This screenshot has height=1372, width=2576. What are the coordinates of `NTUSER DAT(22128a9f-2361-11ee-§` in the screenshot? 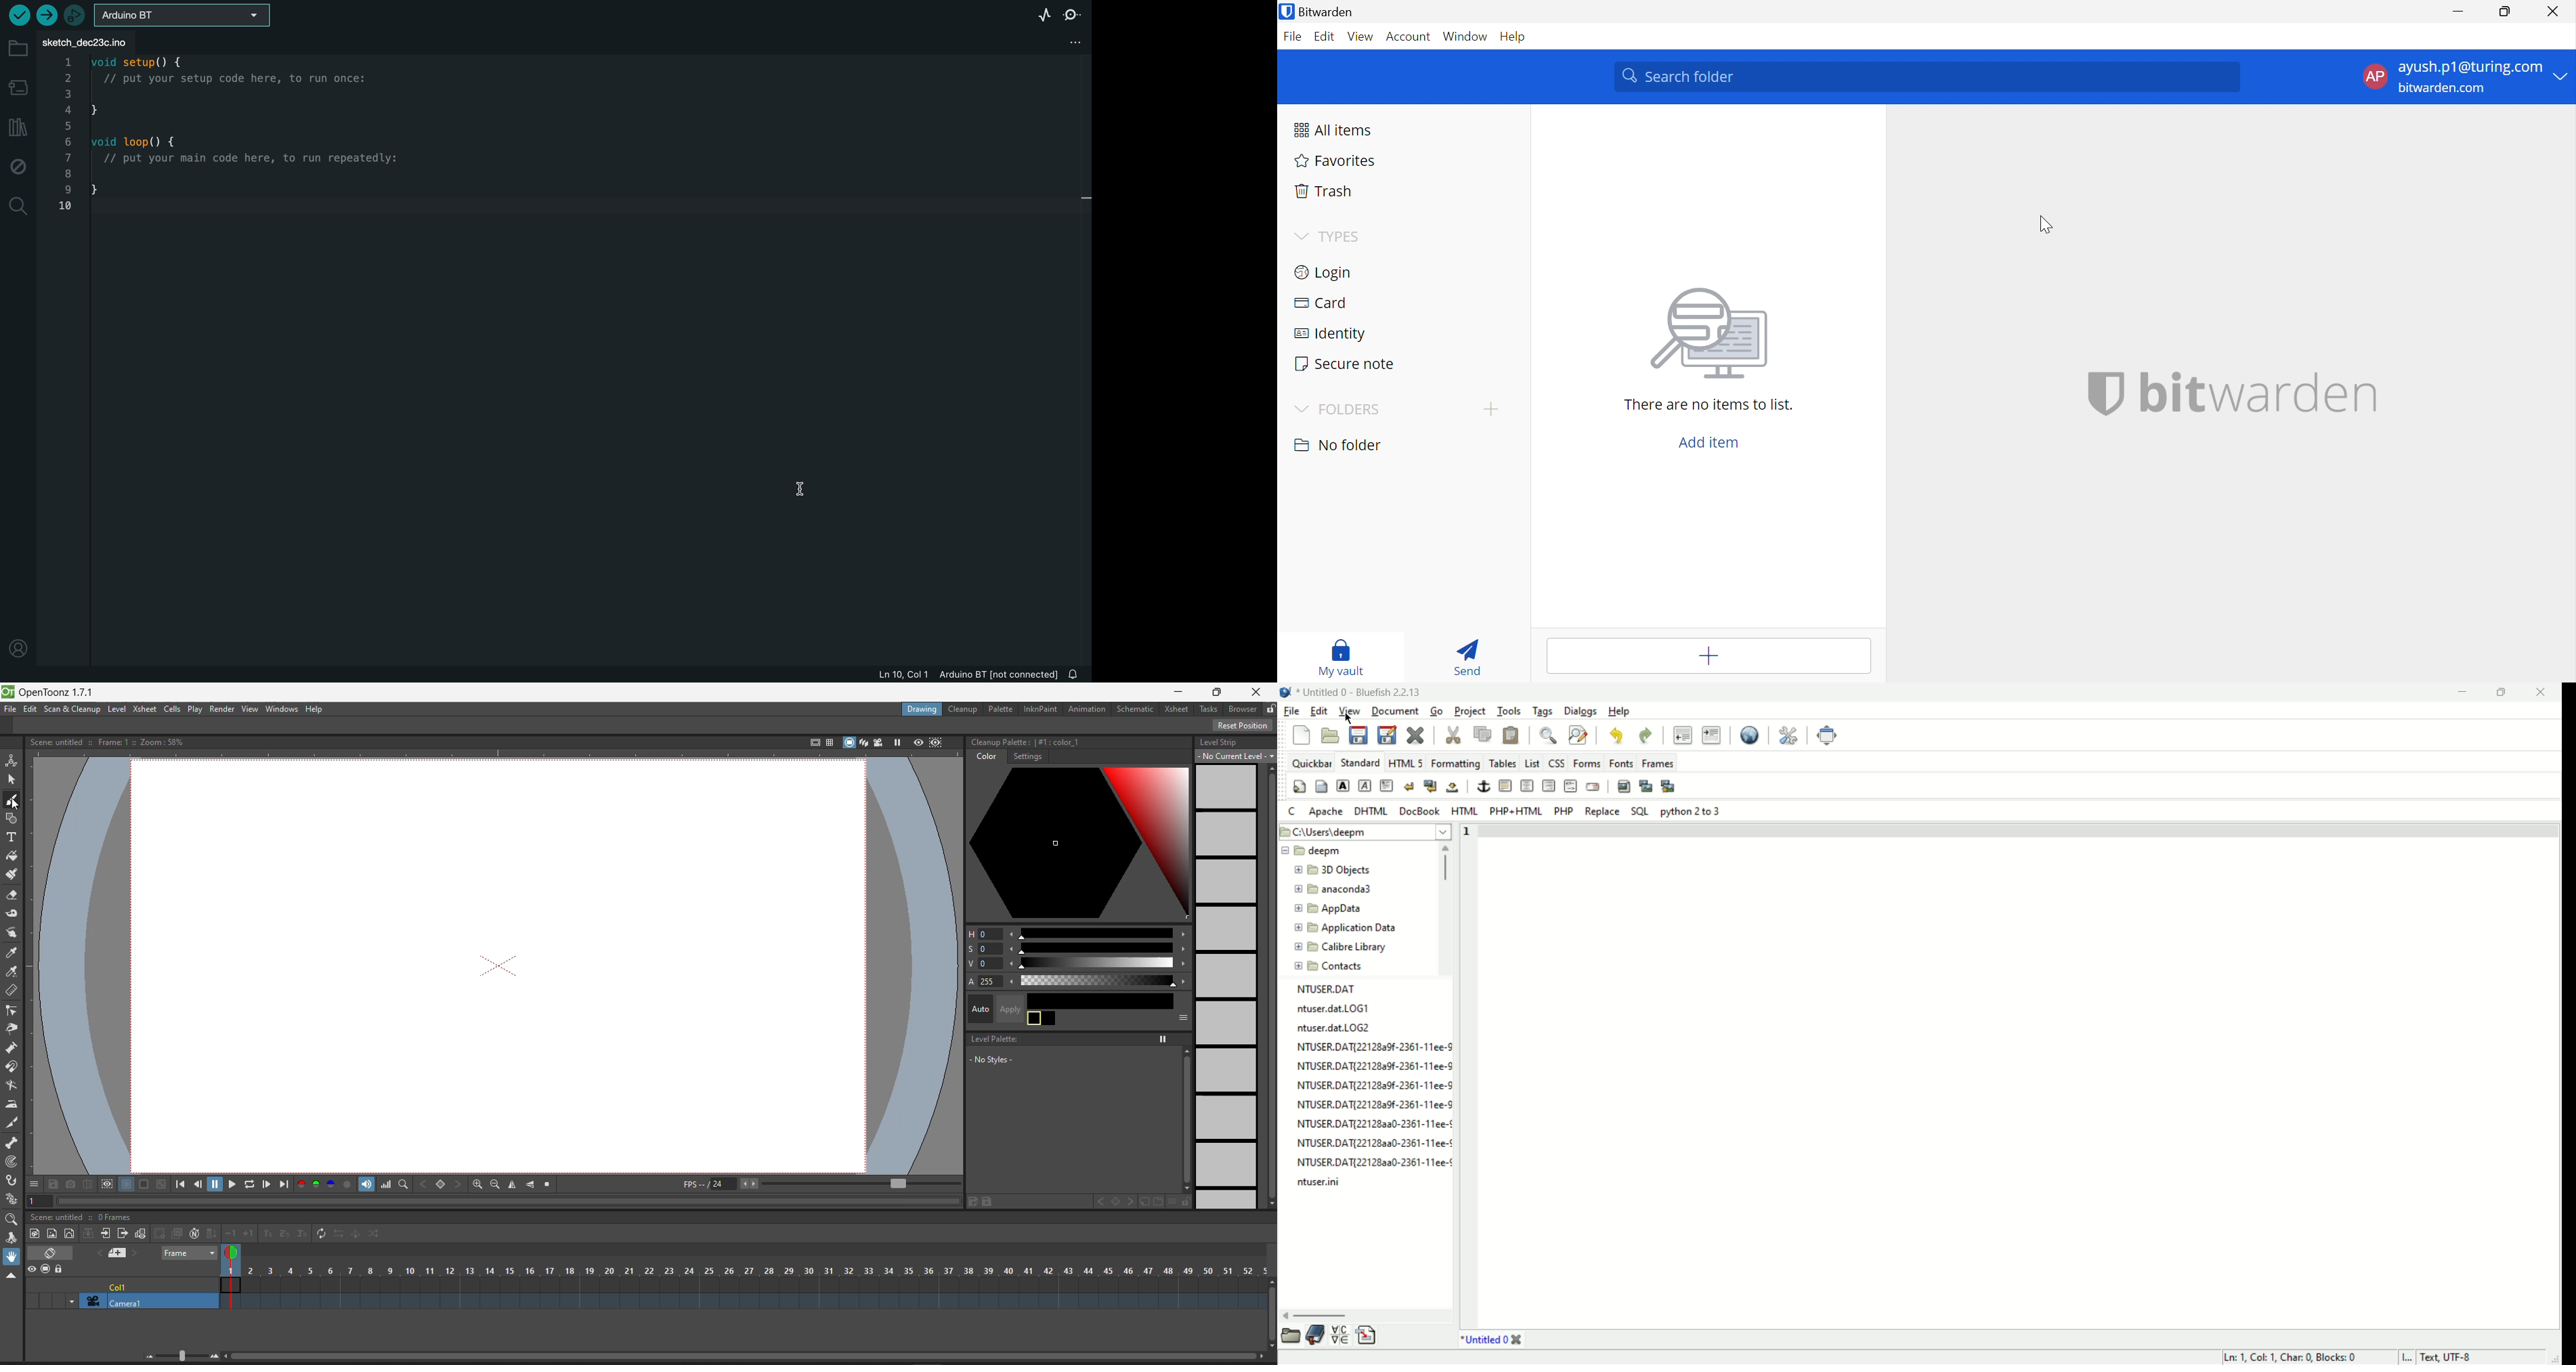 It's located at (1373, 1048).